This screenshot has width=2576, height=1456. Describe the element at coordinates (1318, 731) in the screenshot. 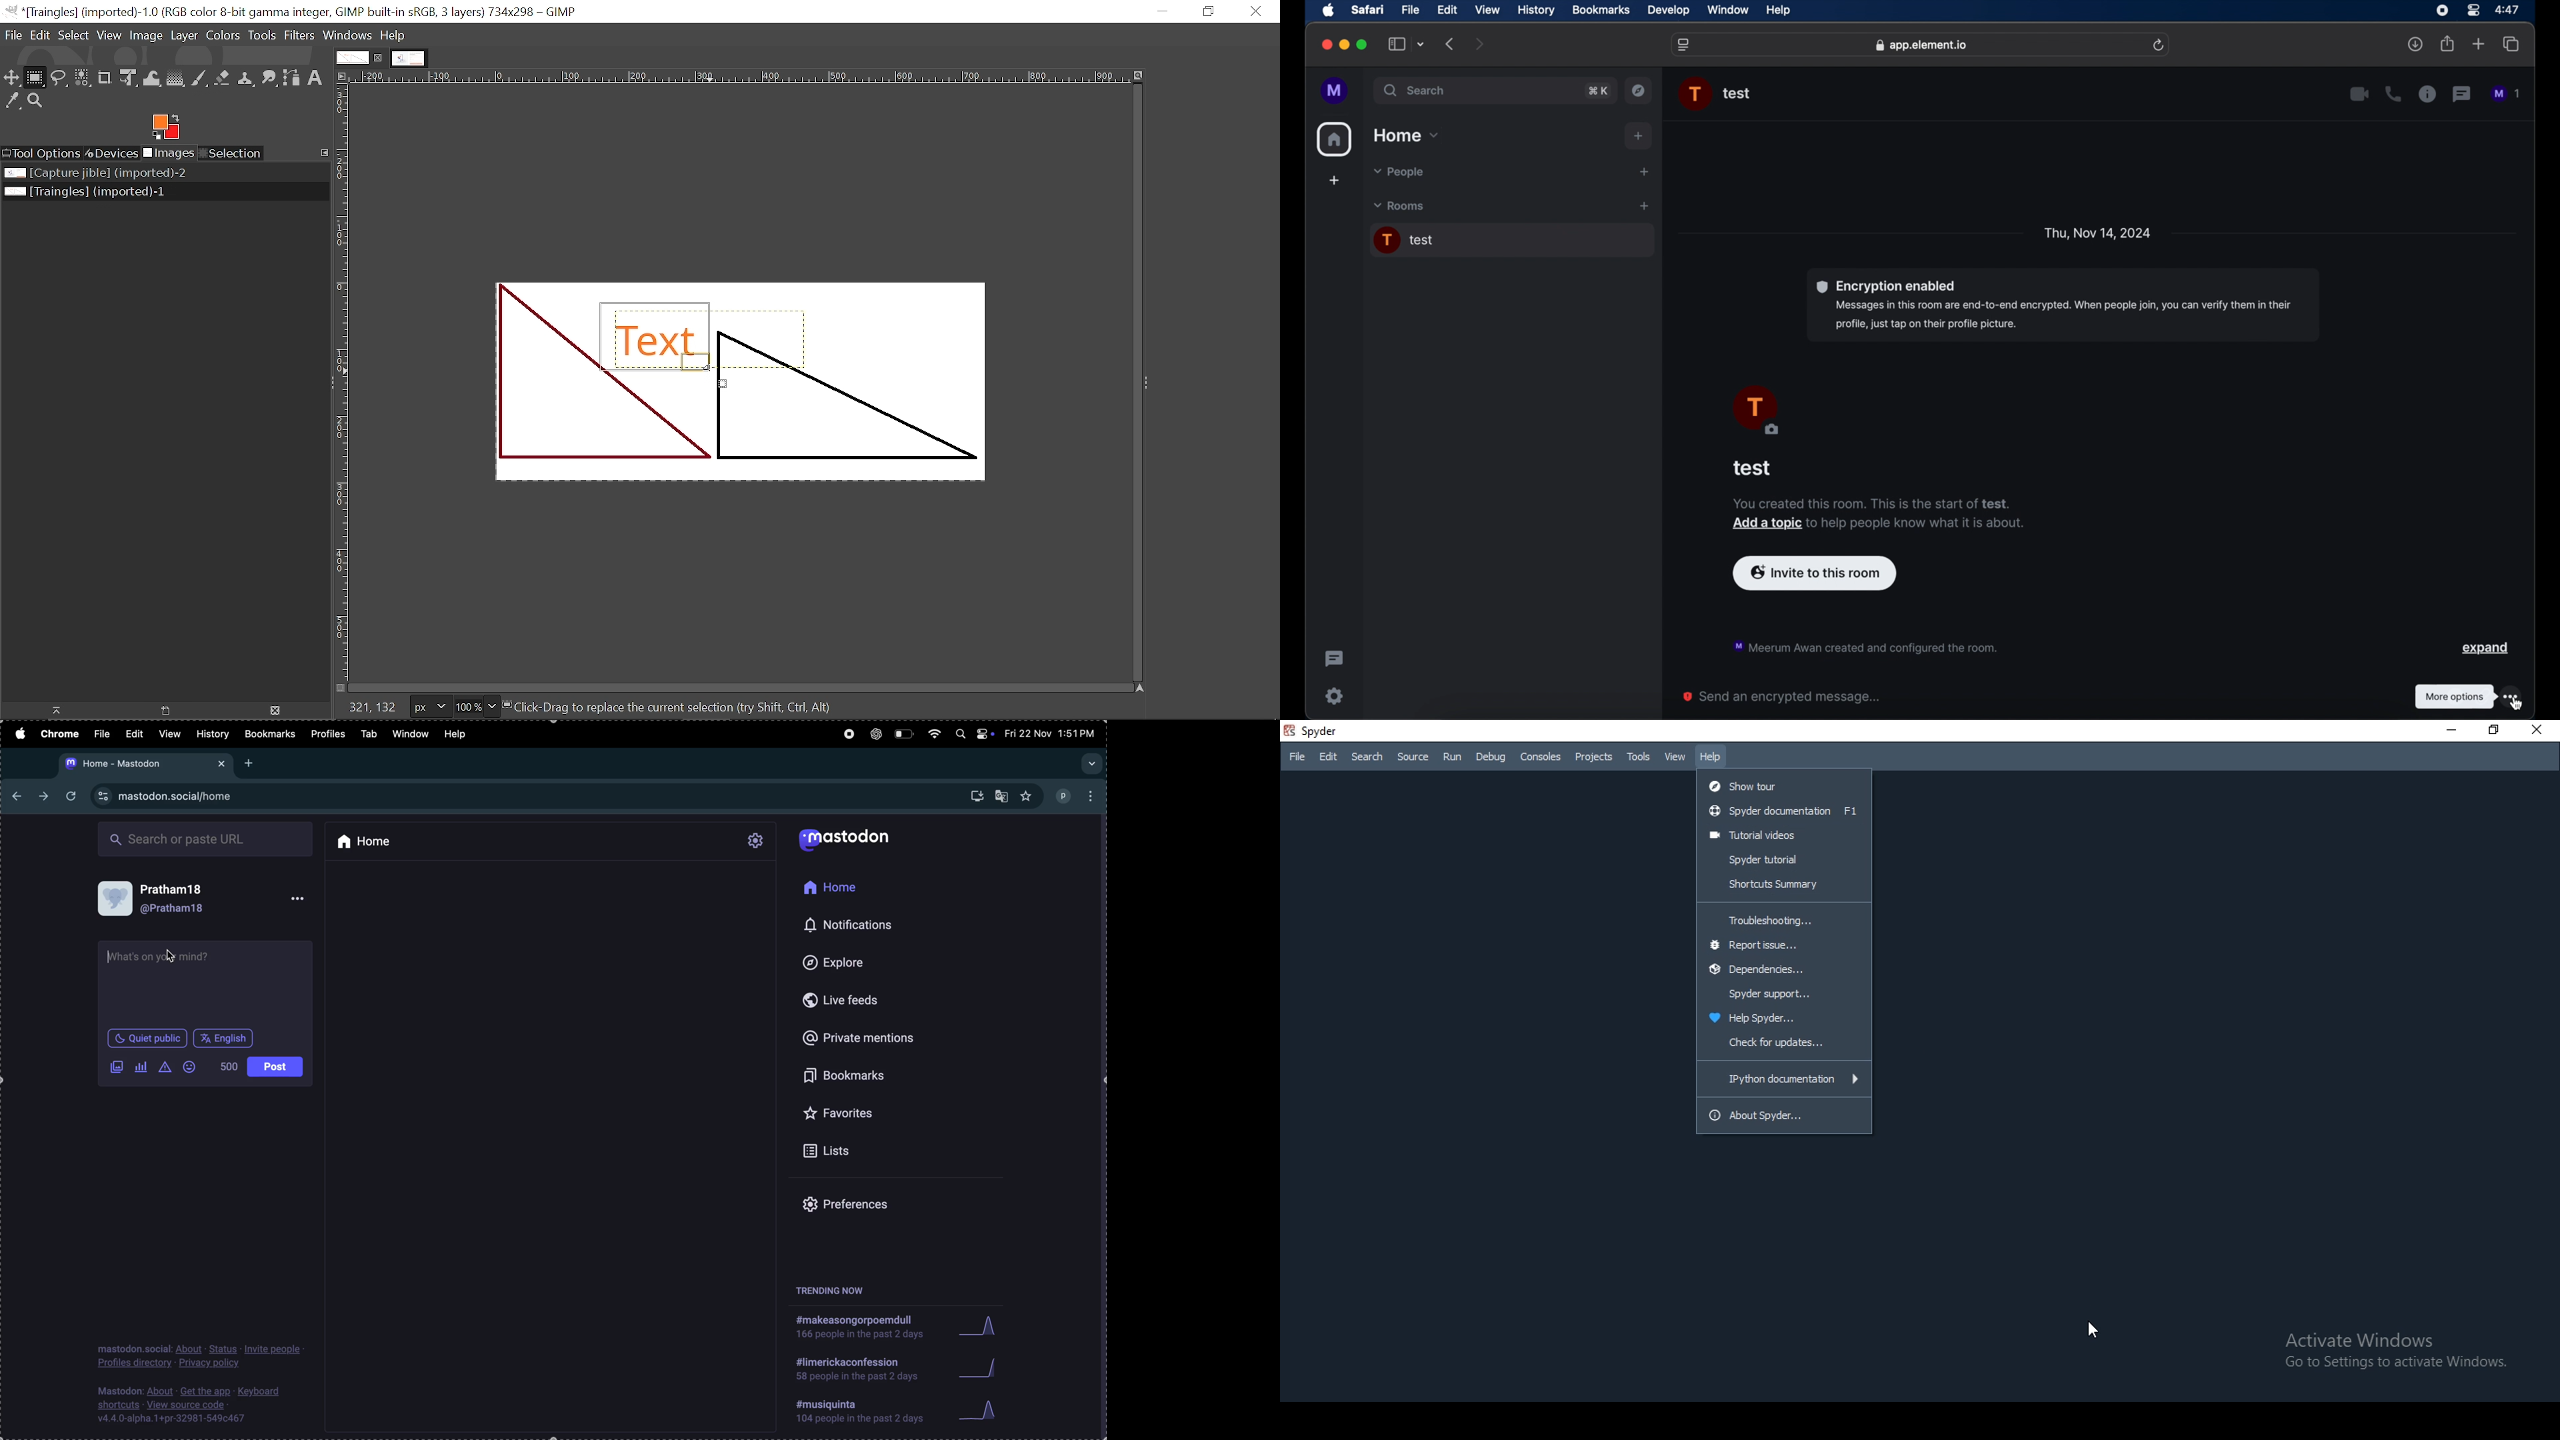

I see `spyder` at that location.